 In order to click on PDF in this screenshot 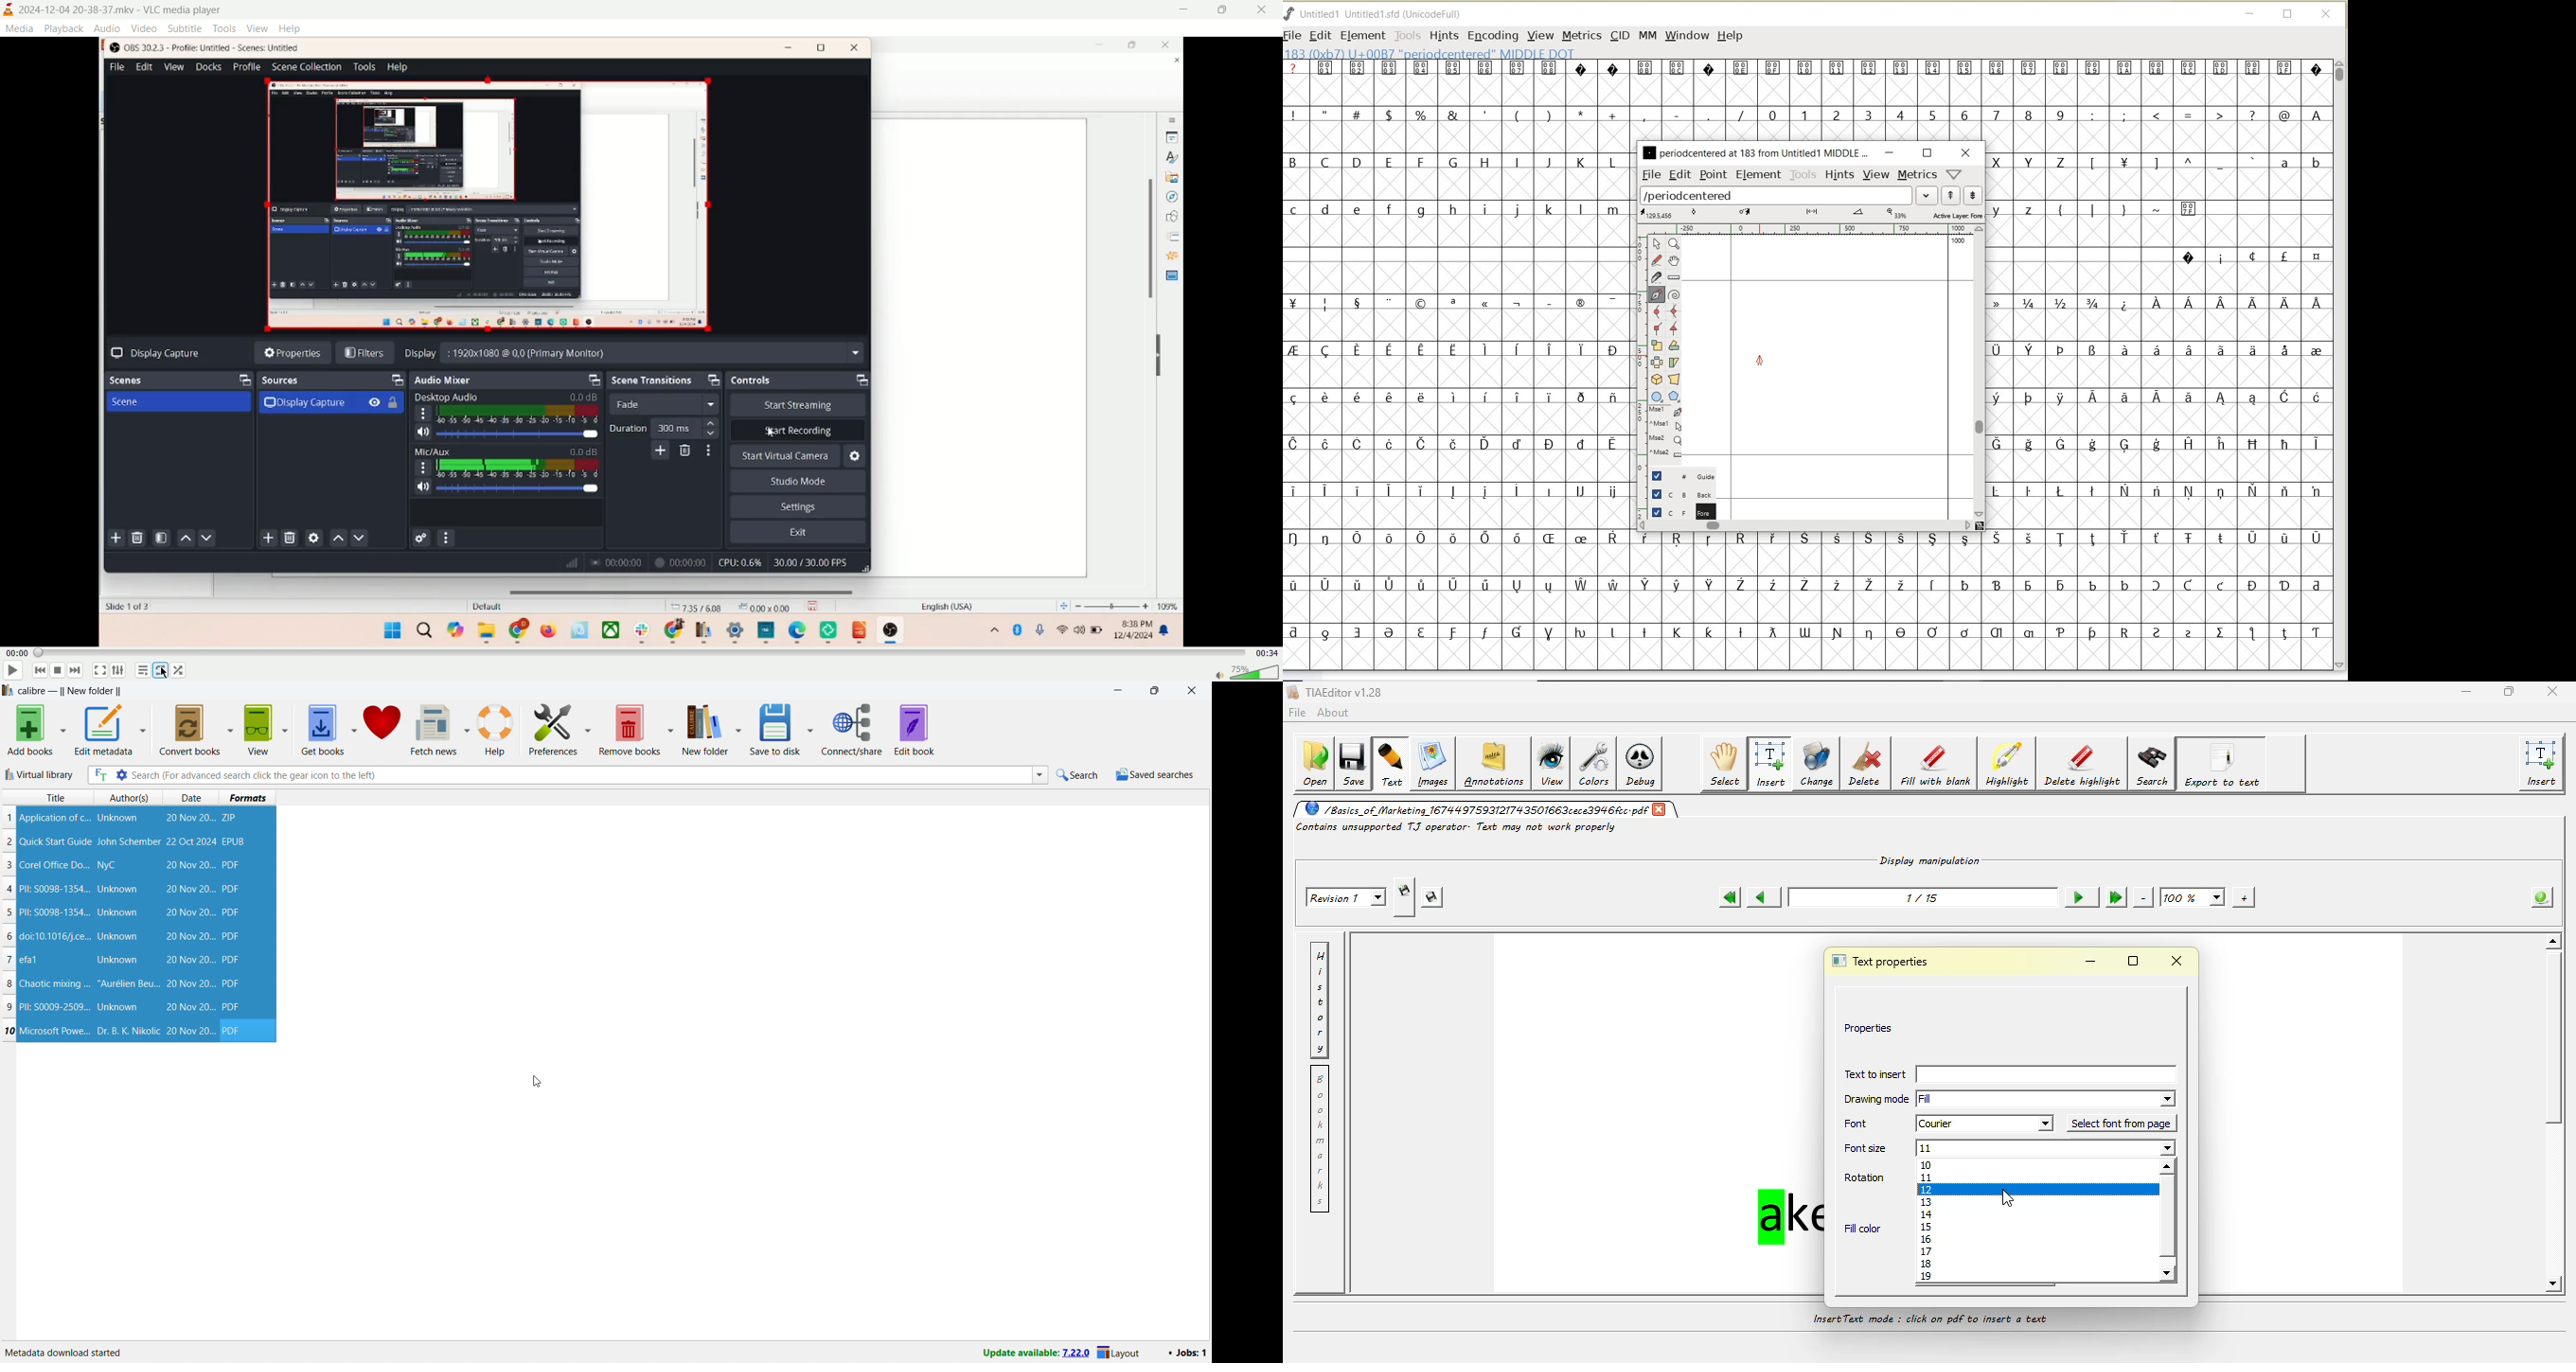, I will do `click(231, 960)`.